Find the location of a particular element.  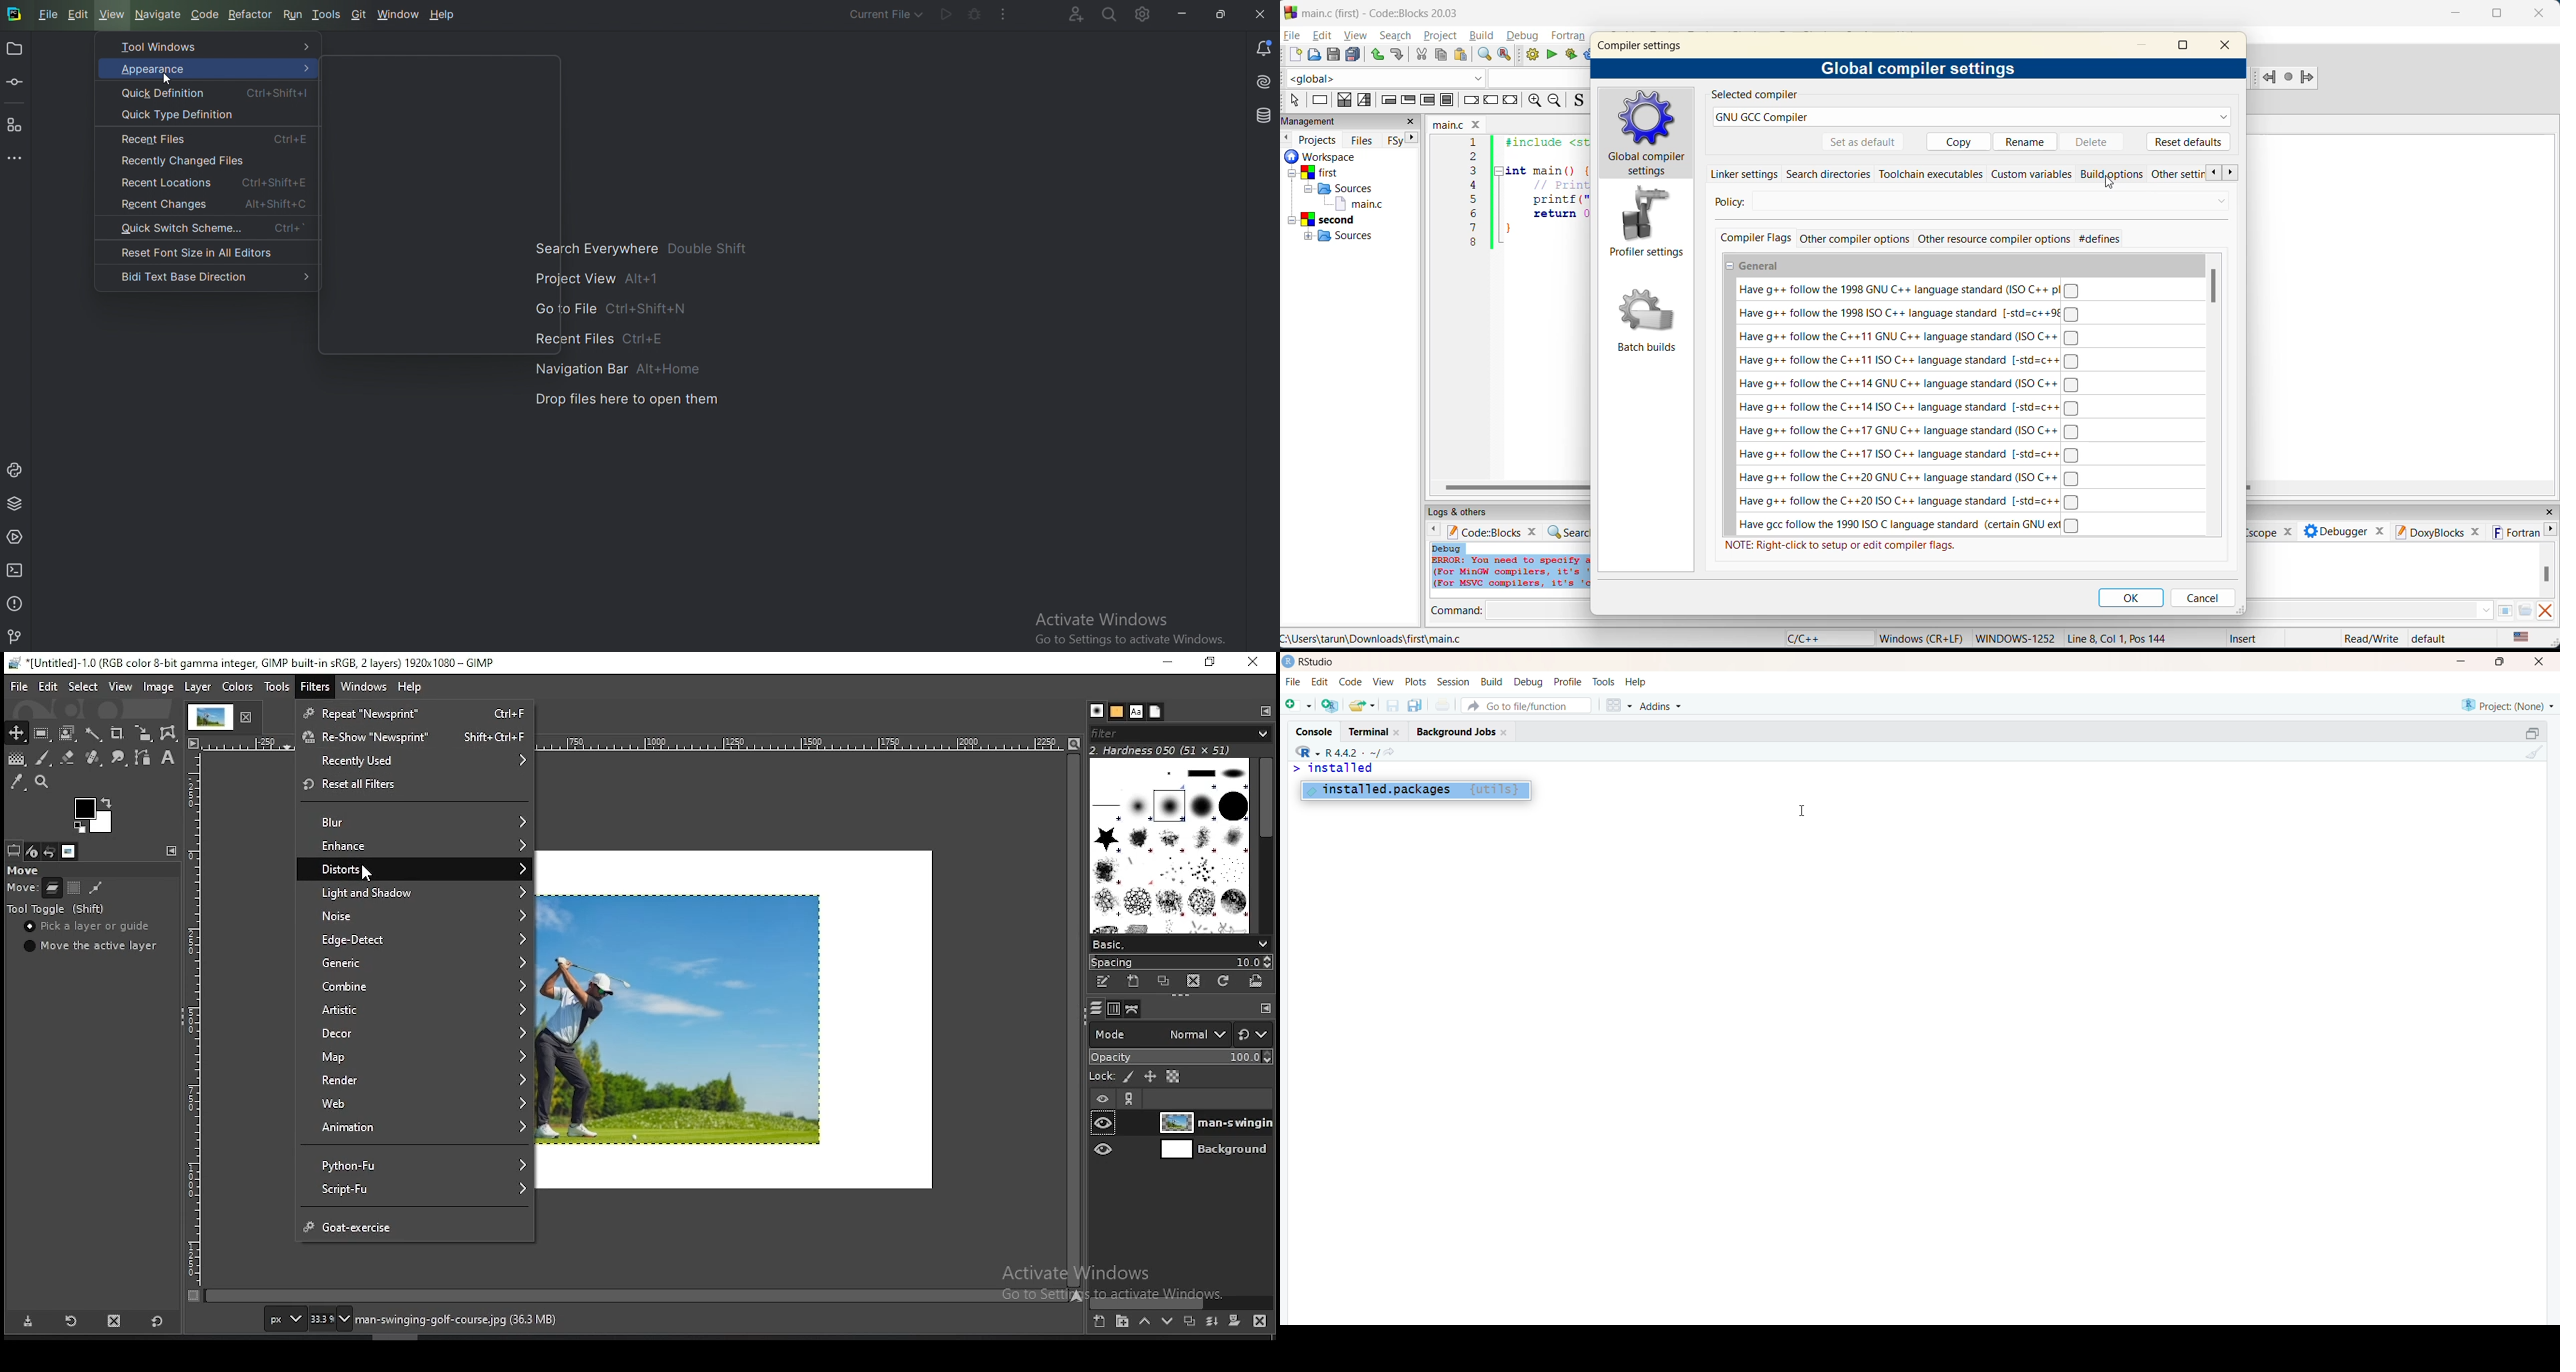

filter brushes is located at coordinates (1179, 734).